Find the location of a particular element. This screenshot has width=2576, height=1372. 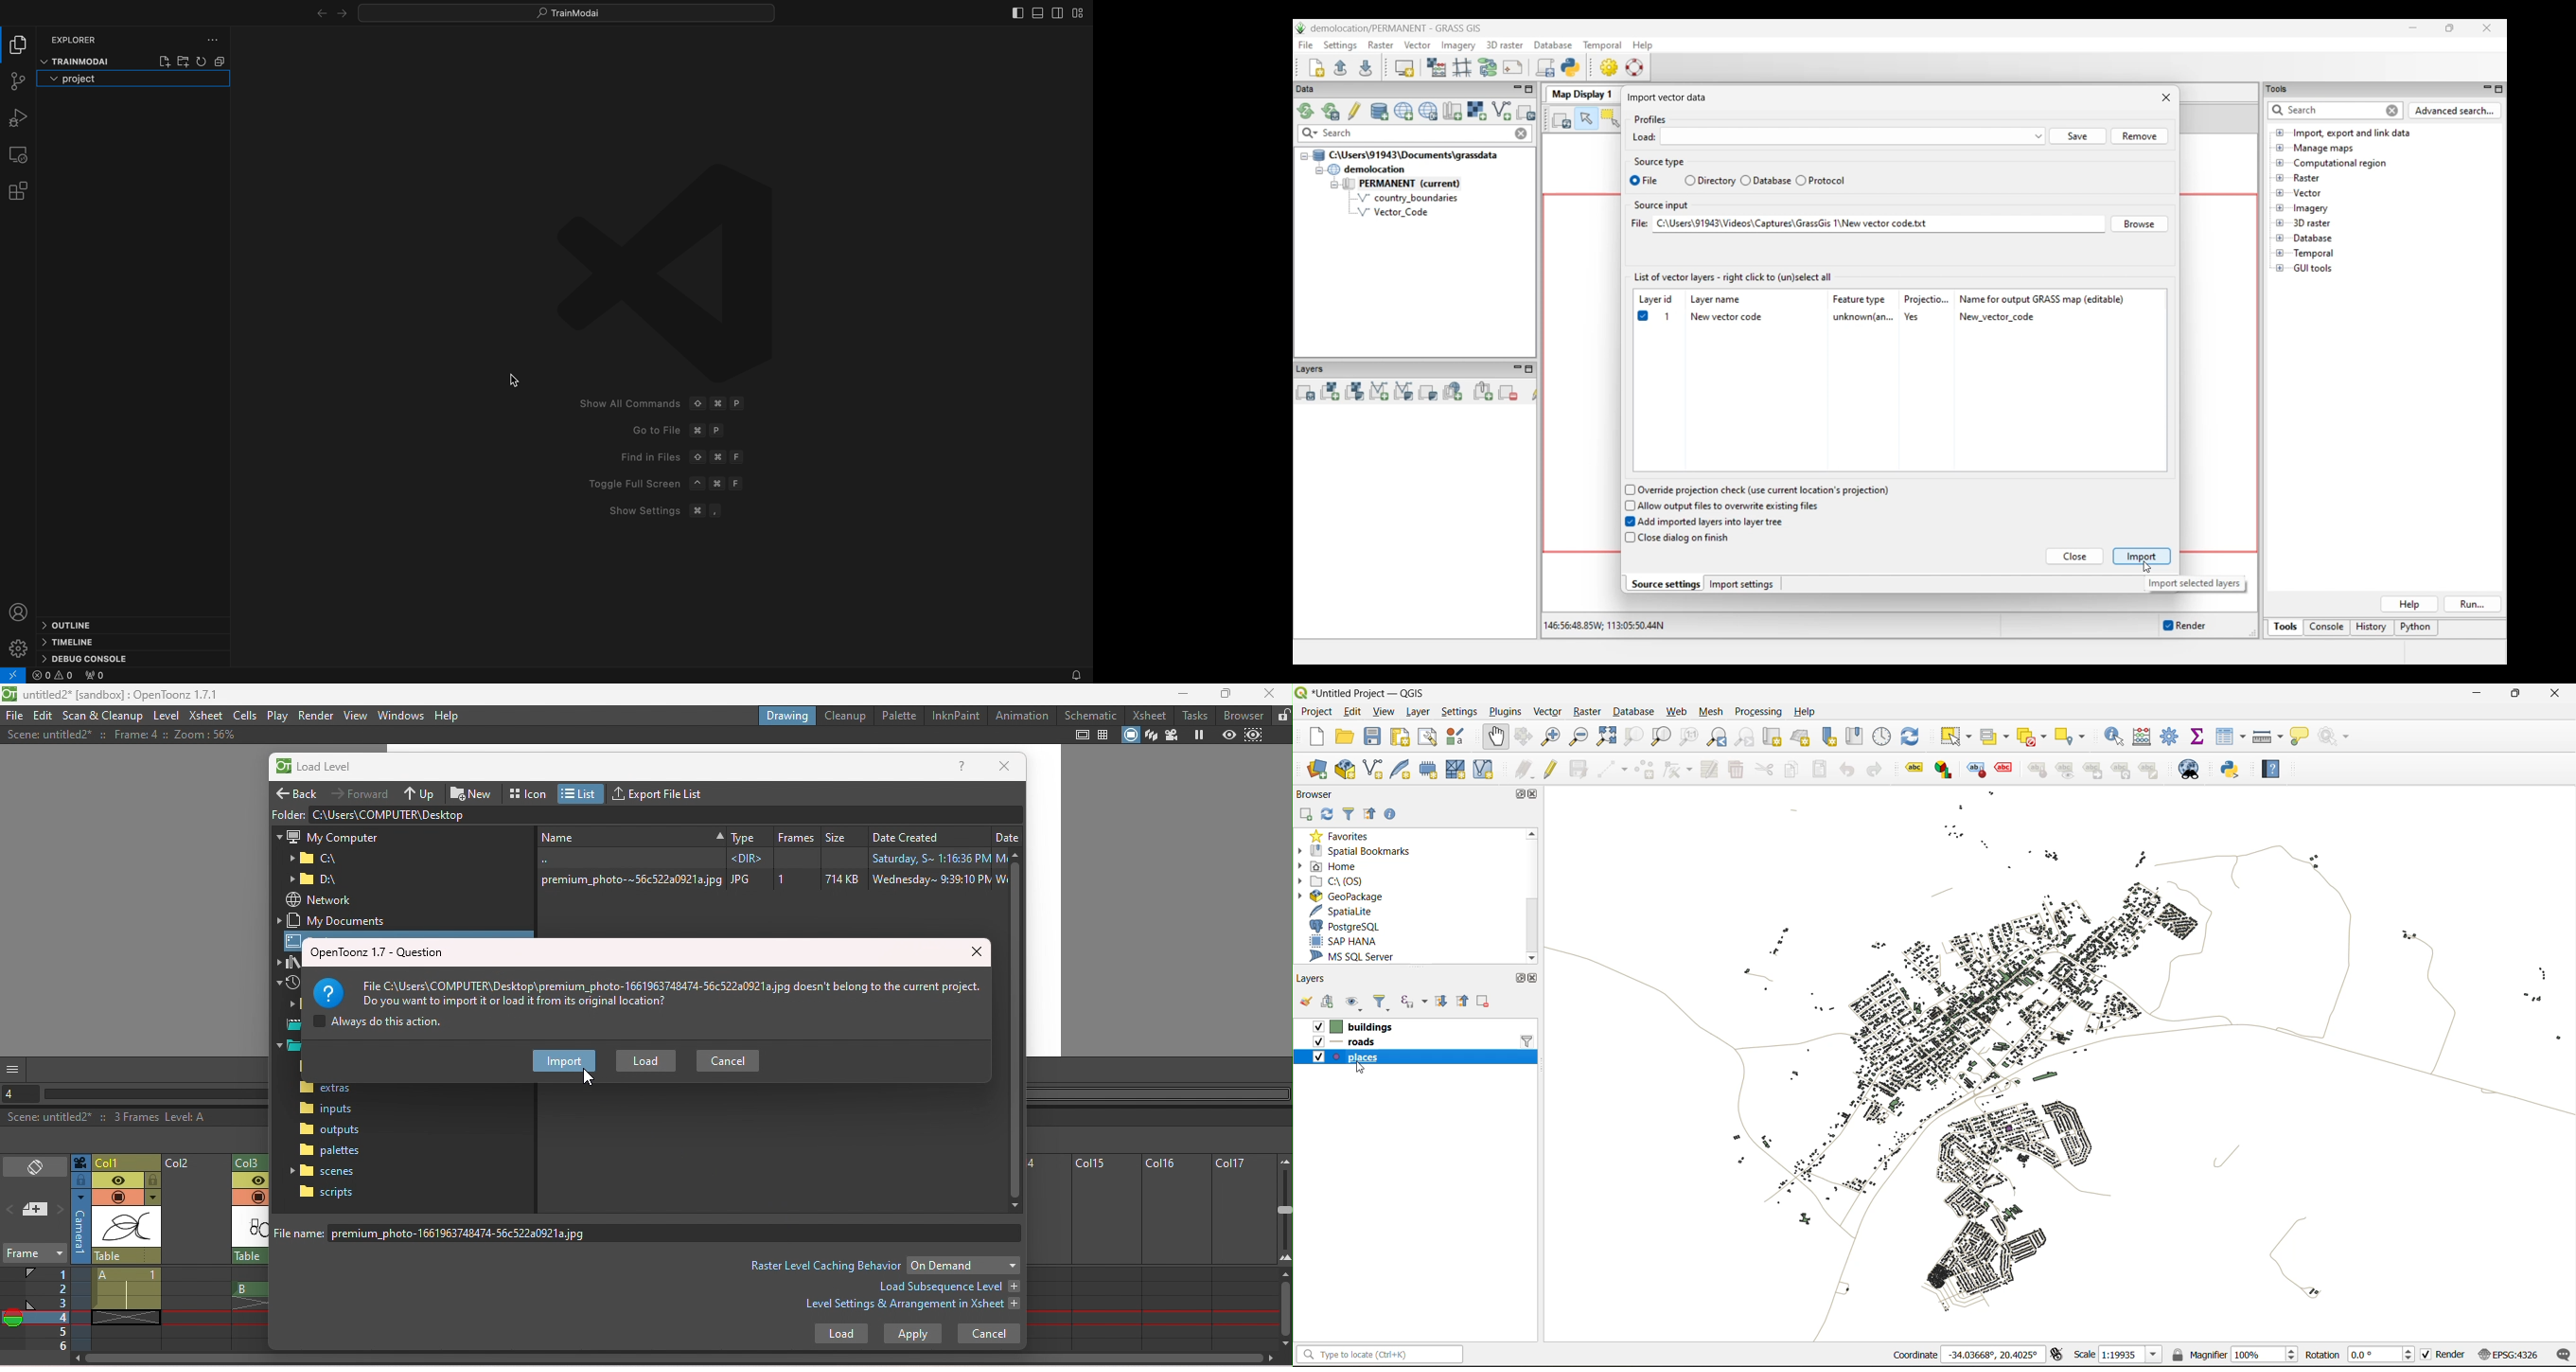

zoom full is located at coordinates (1610, 737).